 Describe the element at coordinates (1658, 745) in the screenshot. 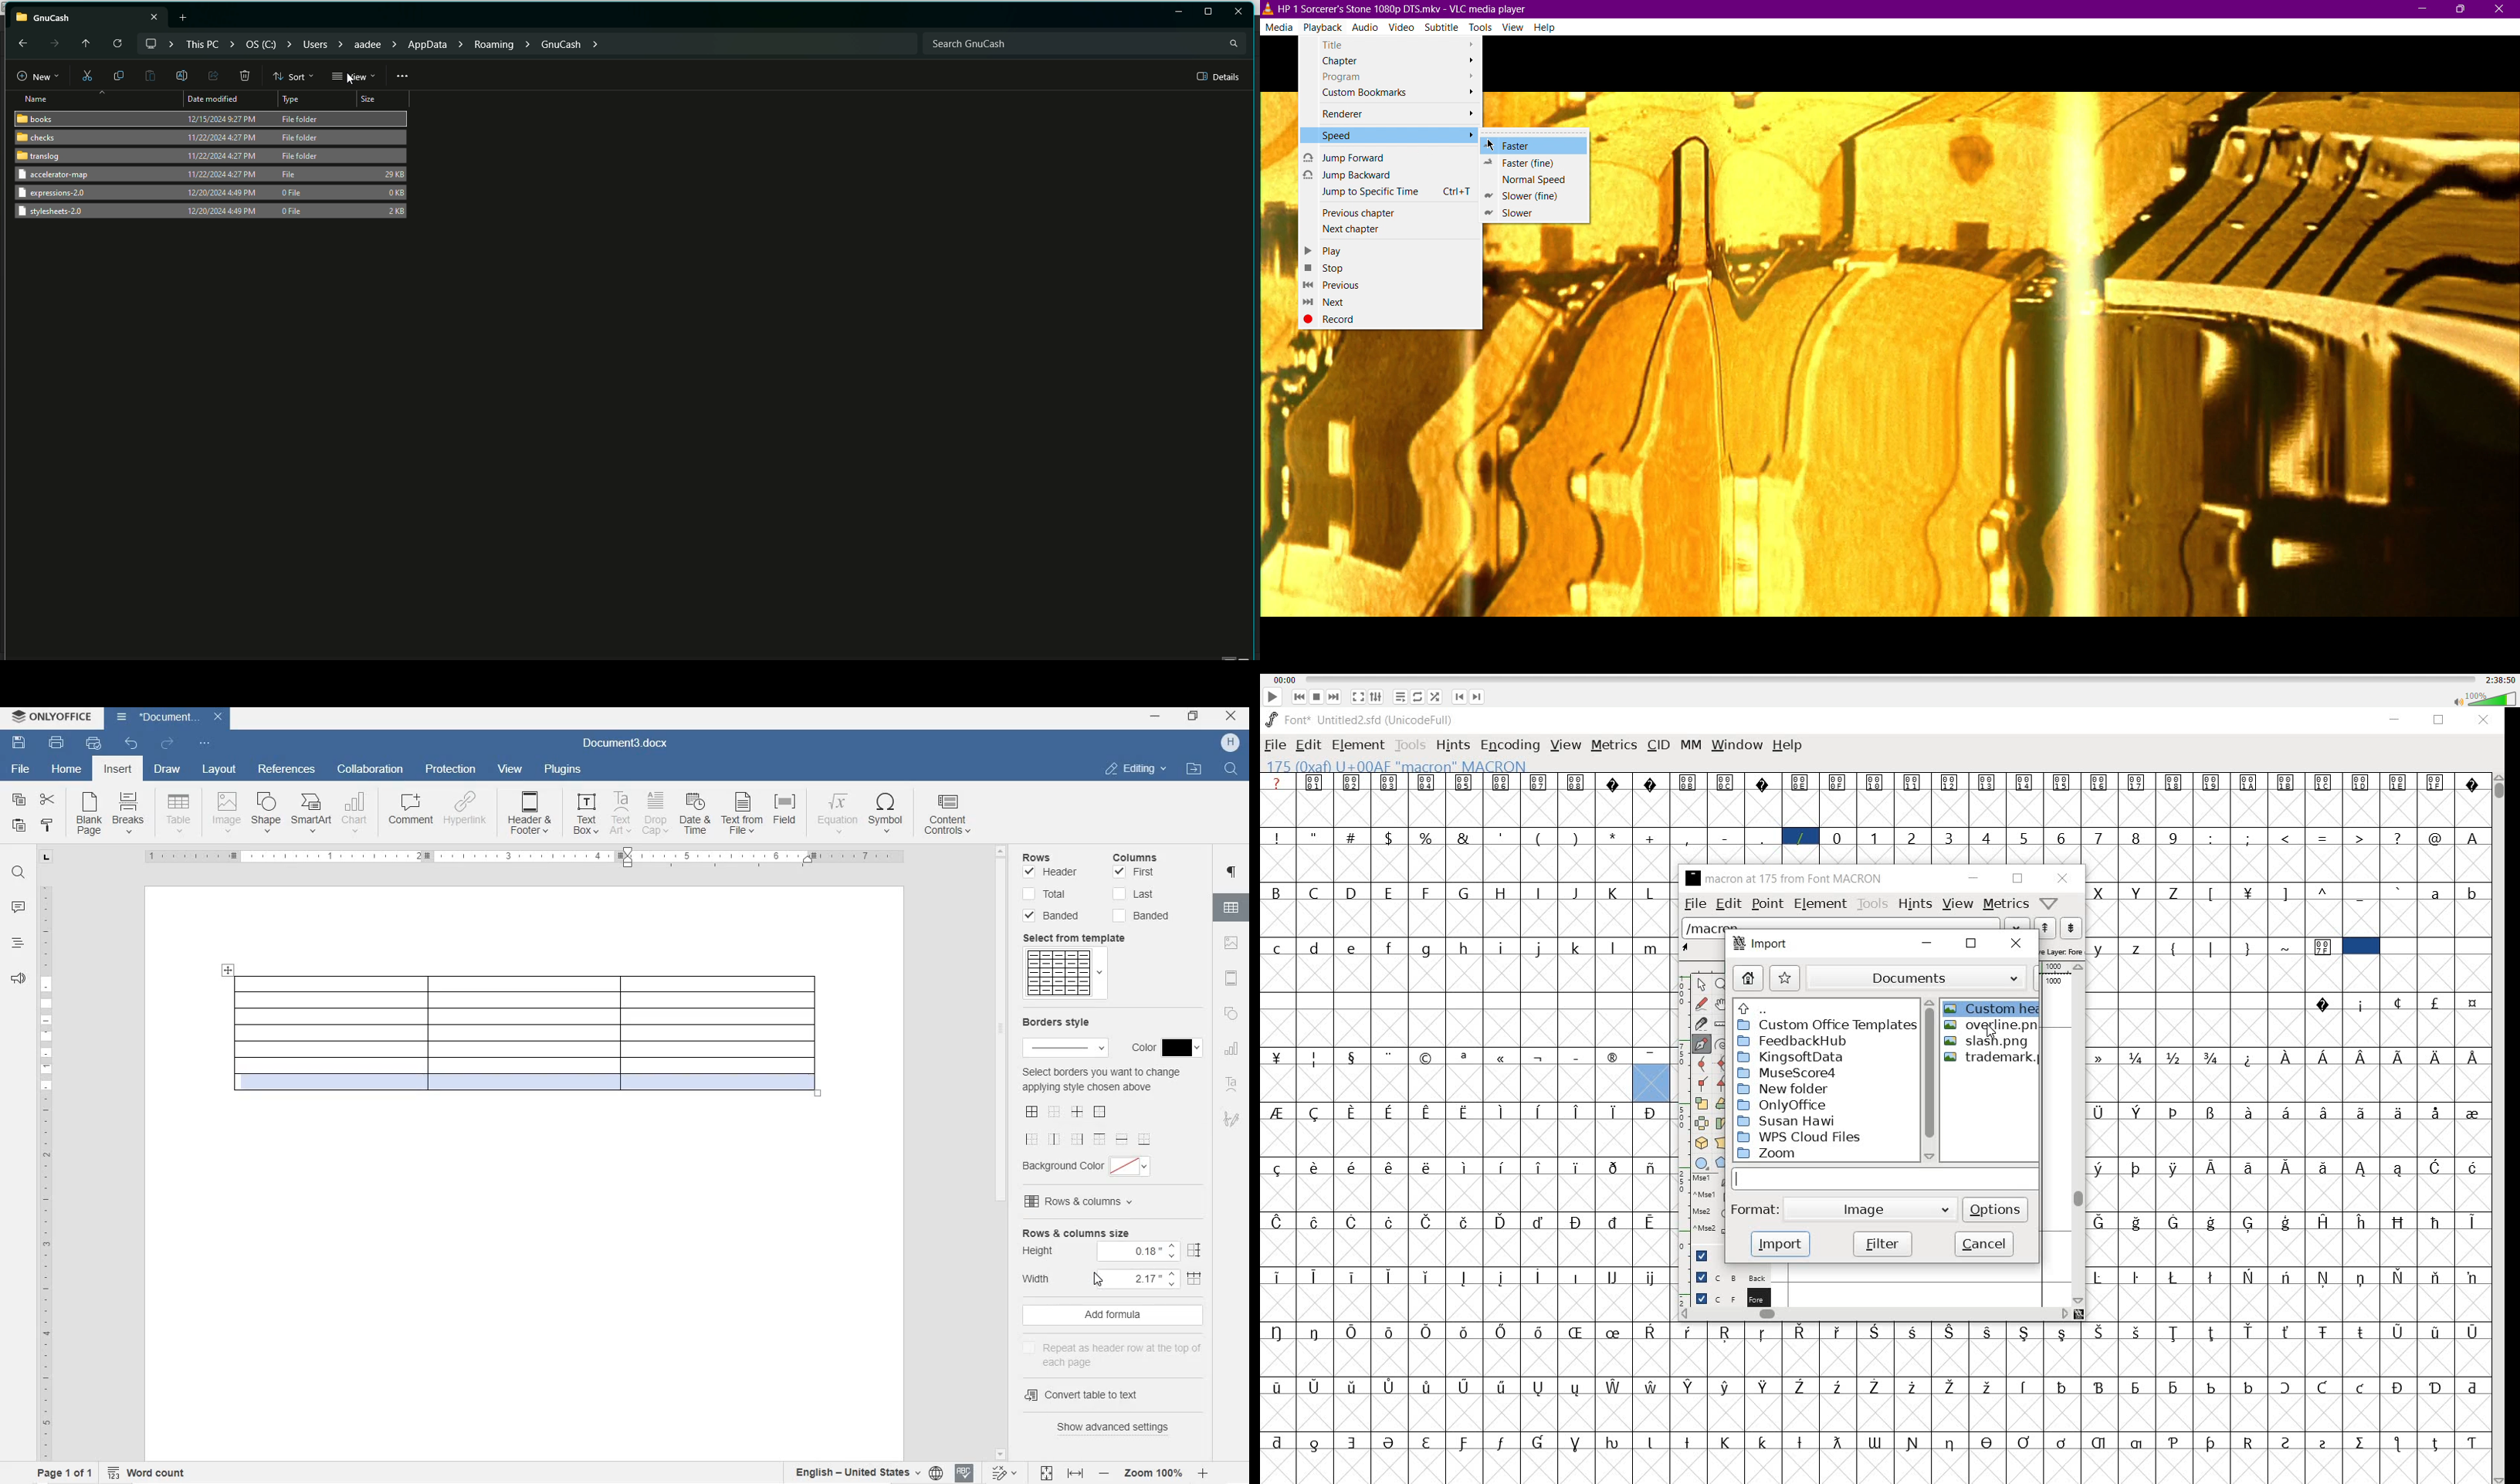

I see `cid` at that location.